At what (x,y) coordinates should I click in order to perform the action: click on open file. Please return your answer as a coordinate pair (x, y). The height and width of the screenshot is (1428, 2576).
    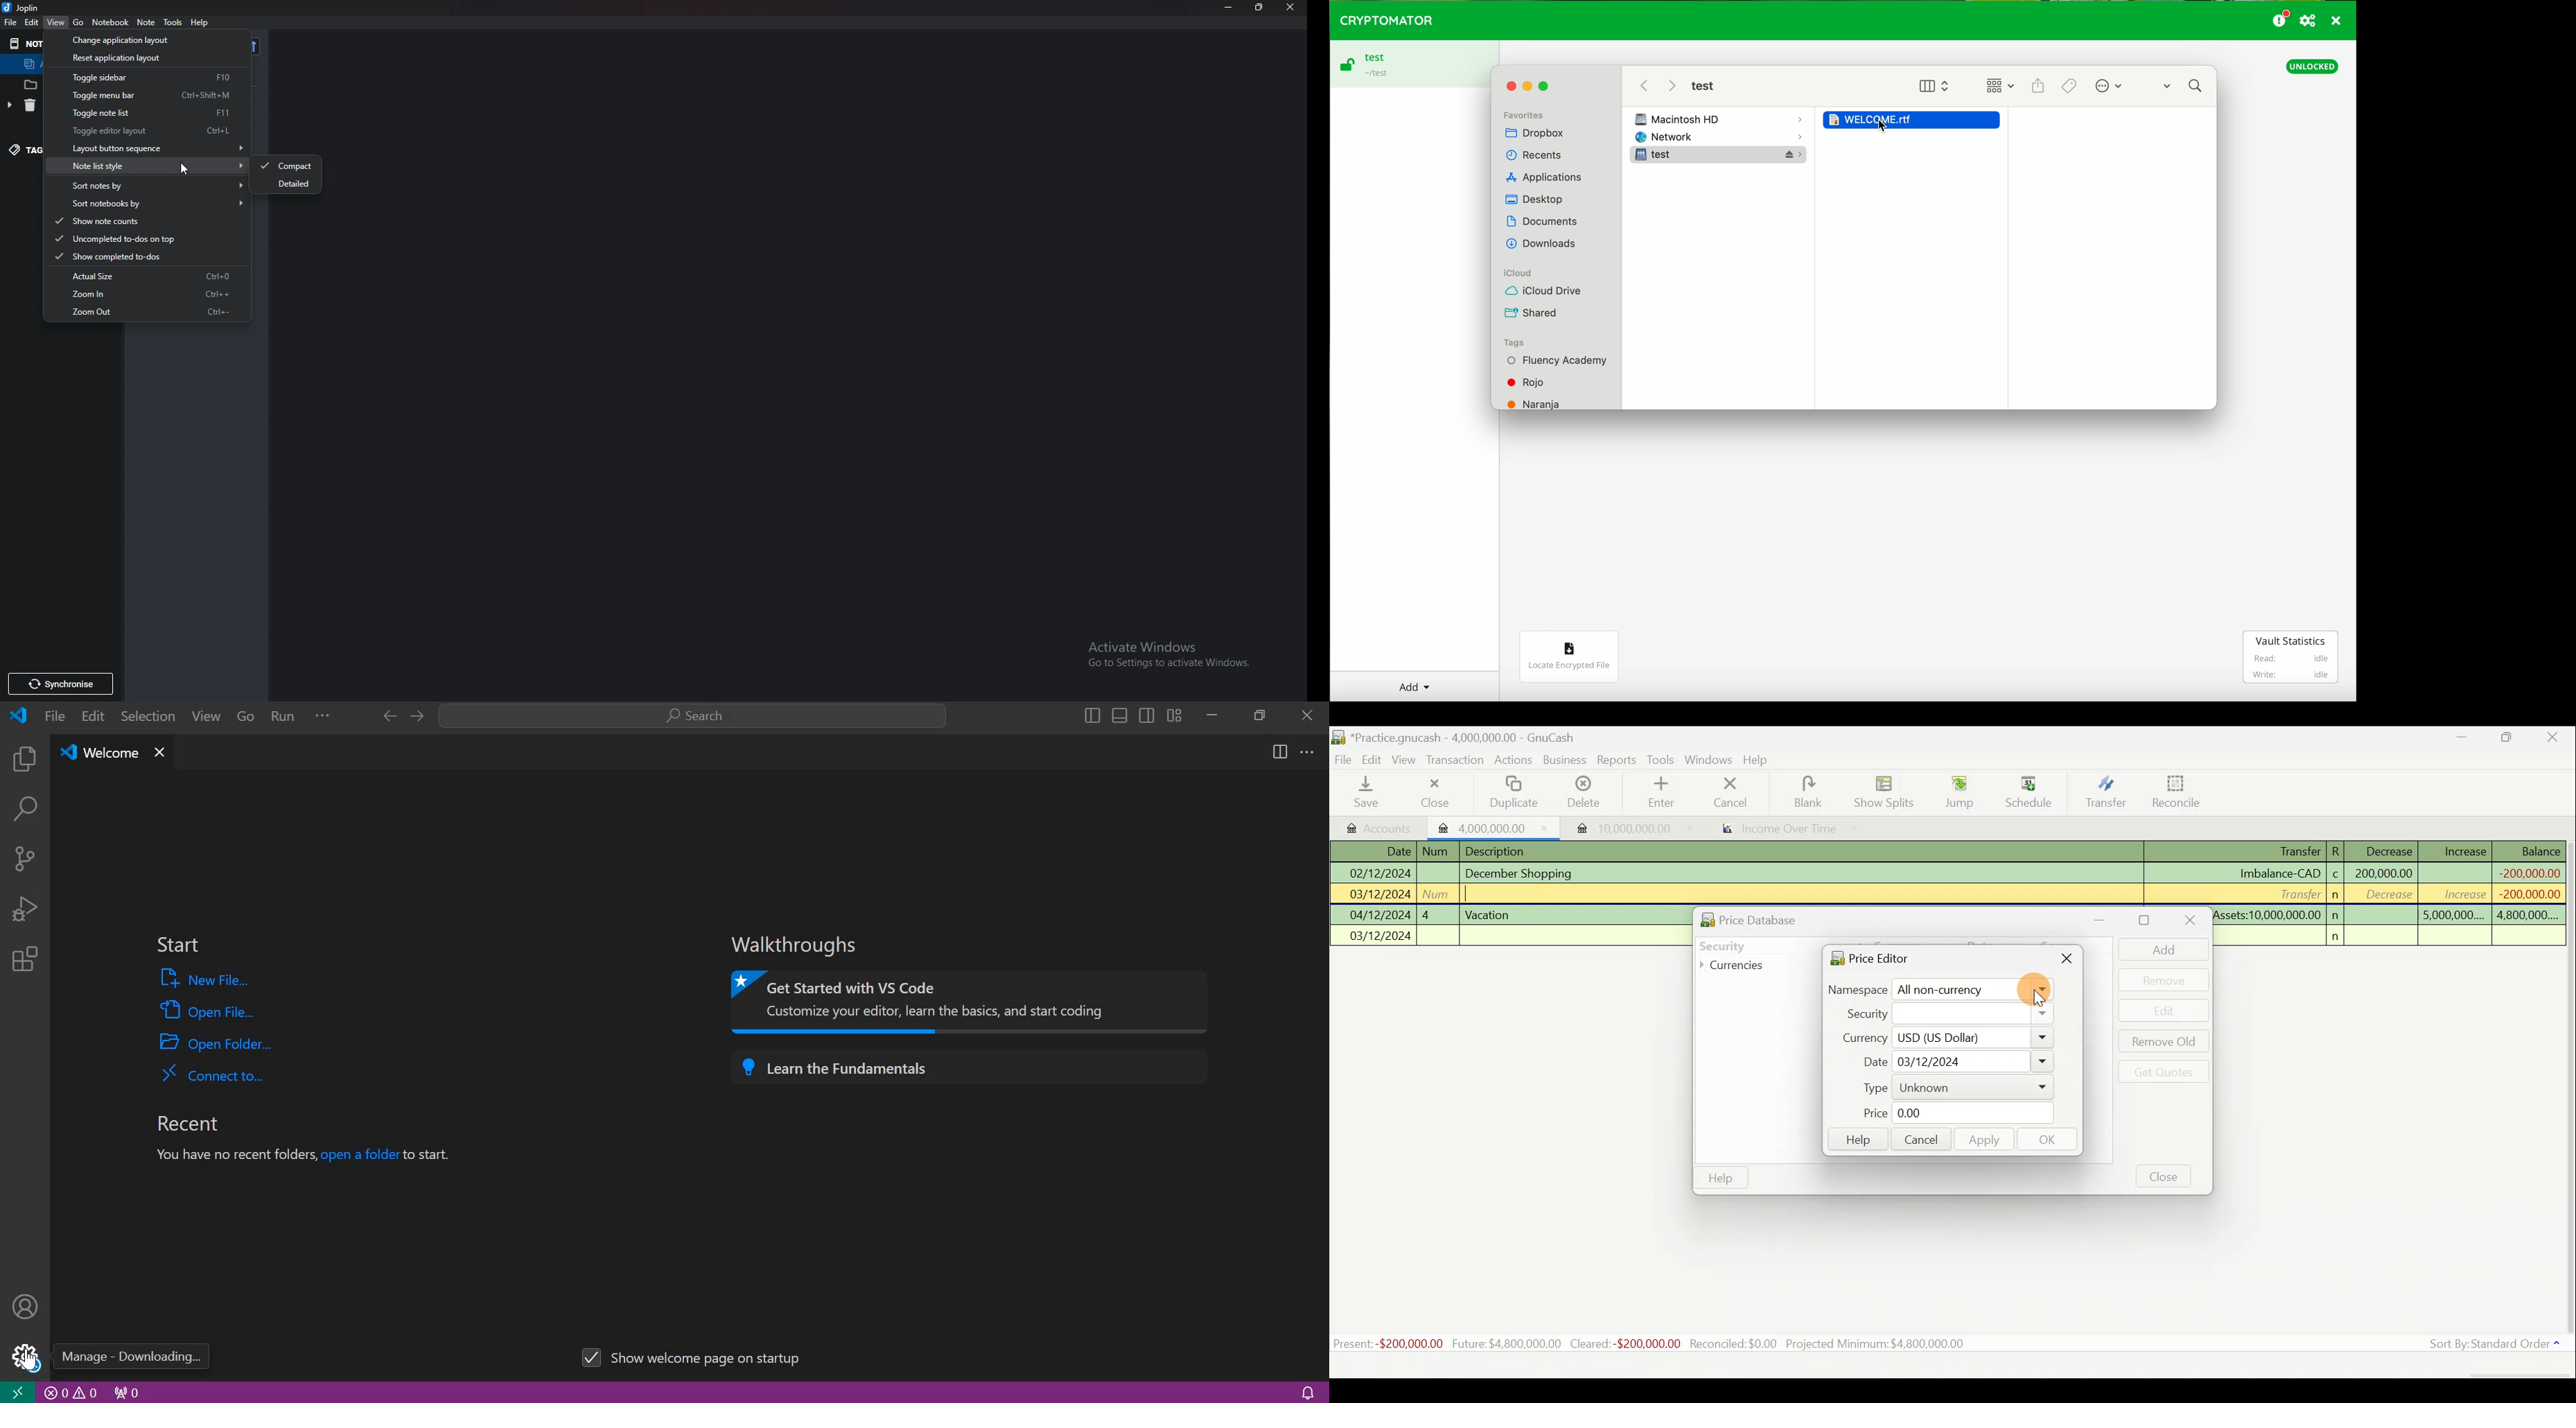
    Looking at the image, I should click on (208, 1009).